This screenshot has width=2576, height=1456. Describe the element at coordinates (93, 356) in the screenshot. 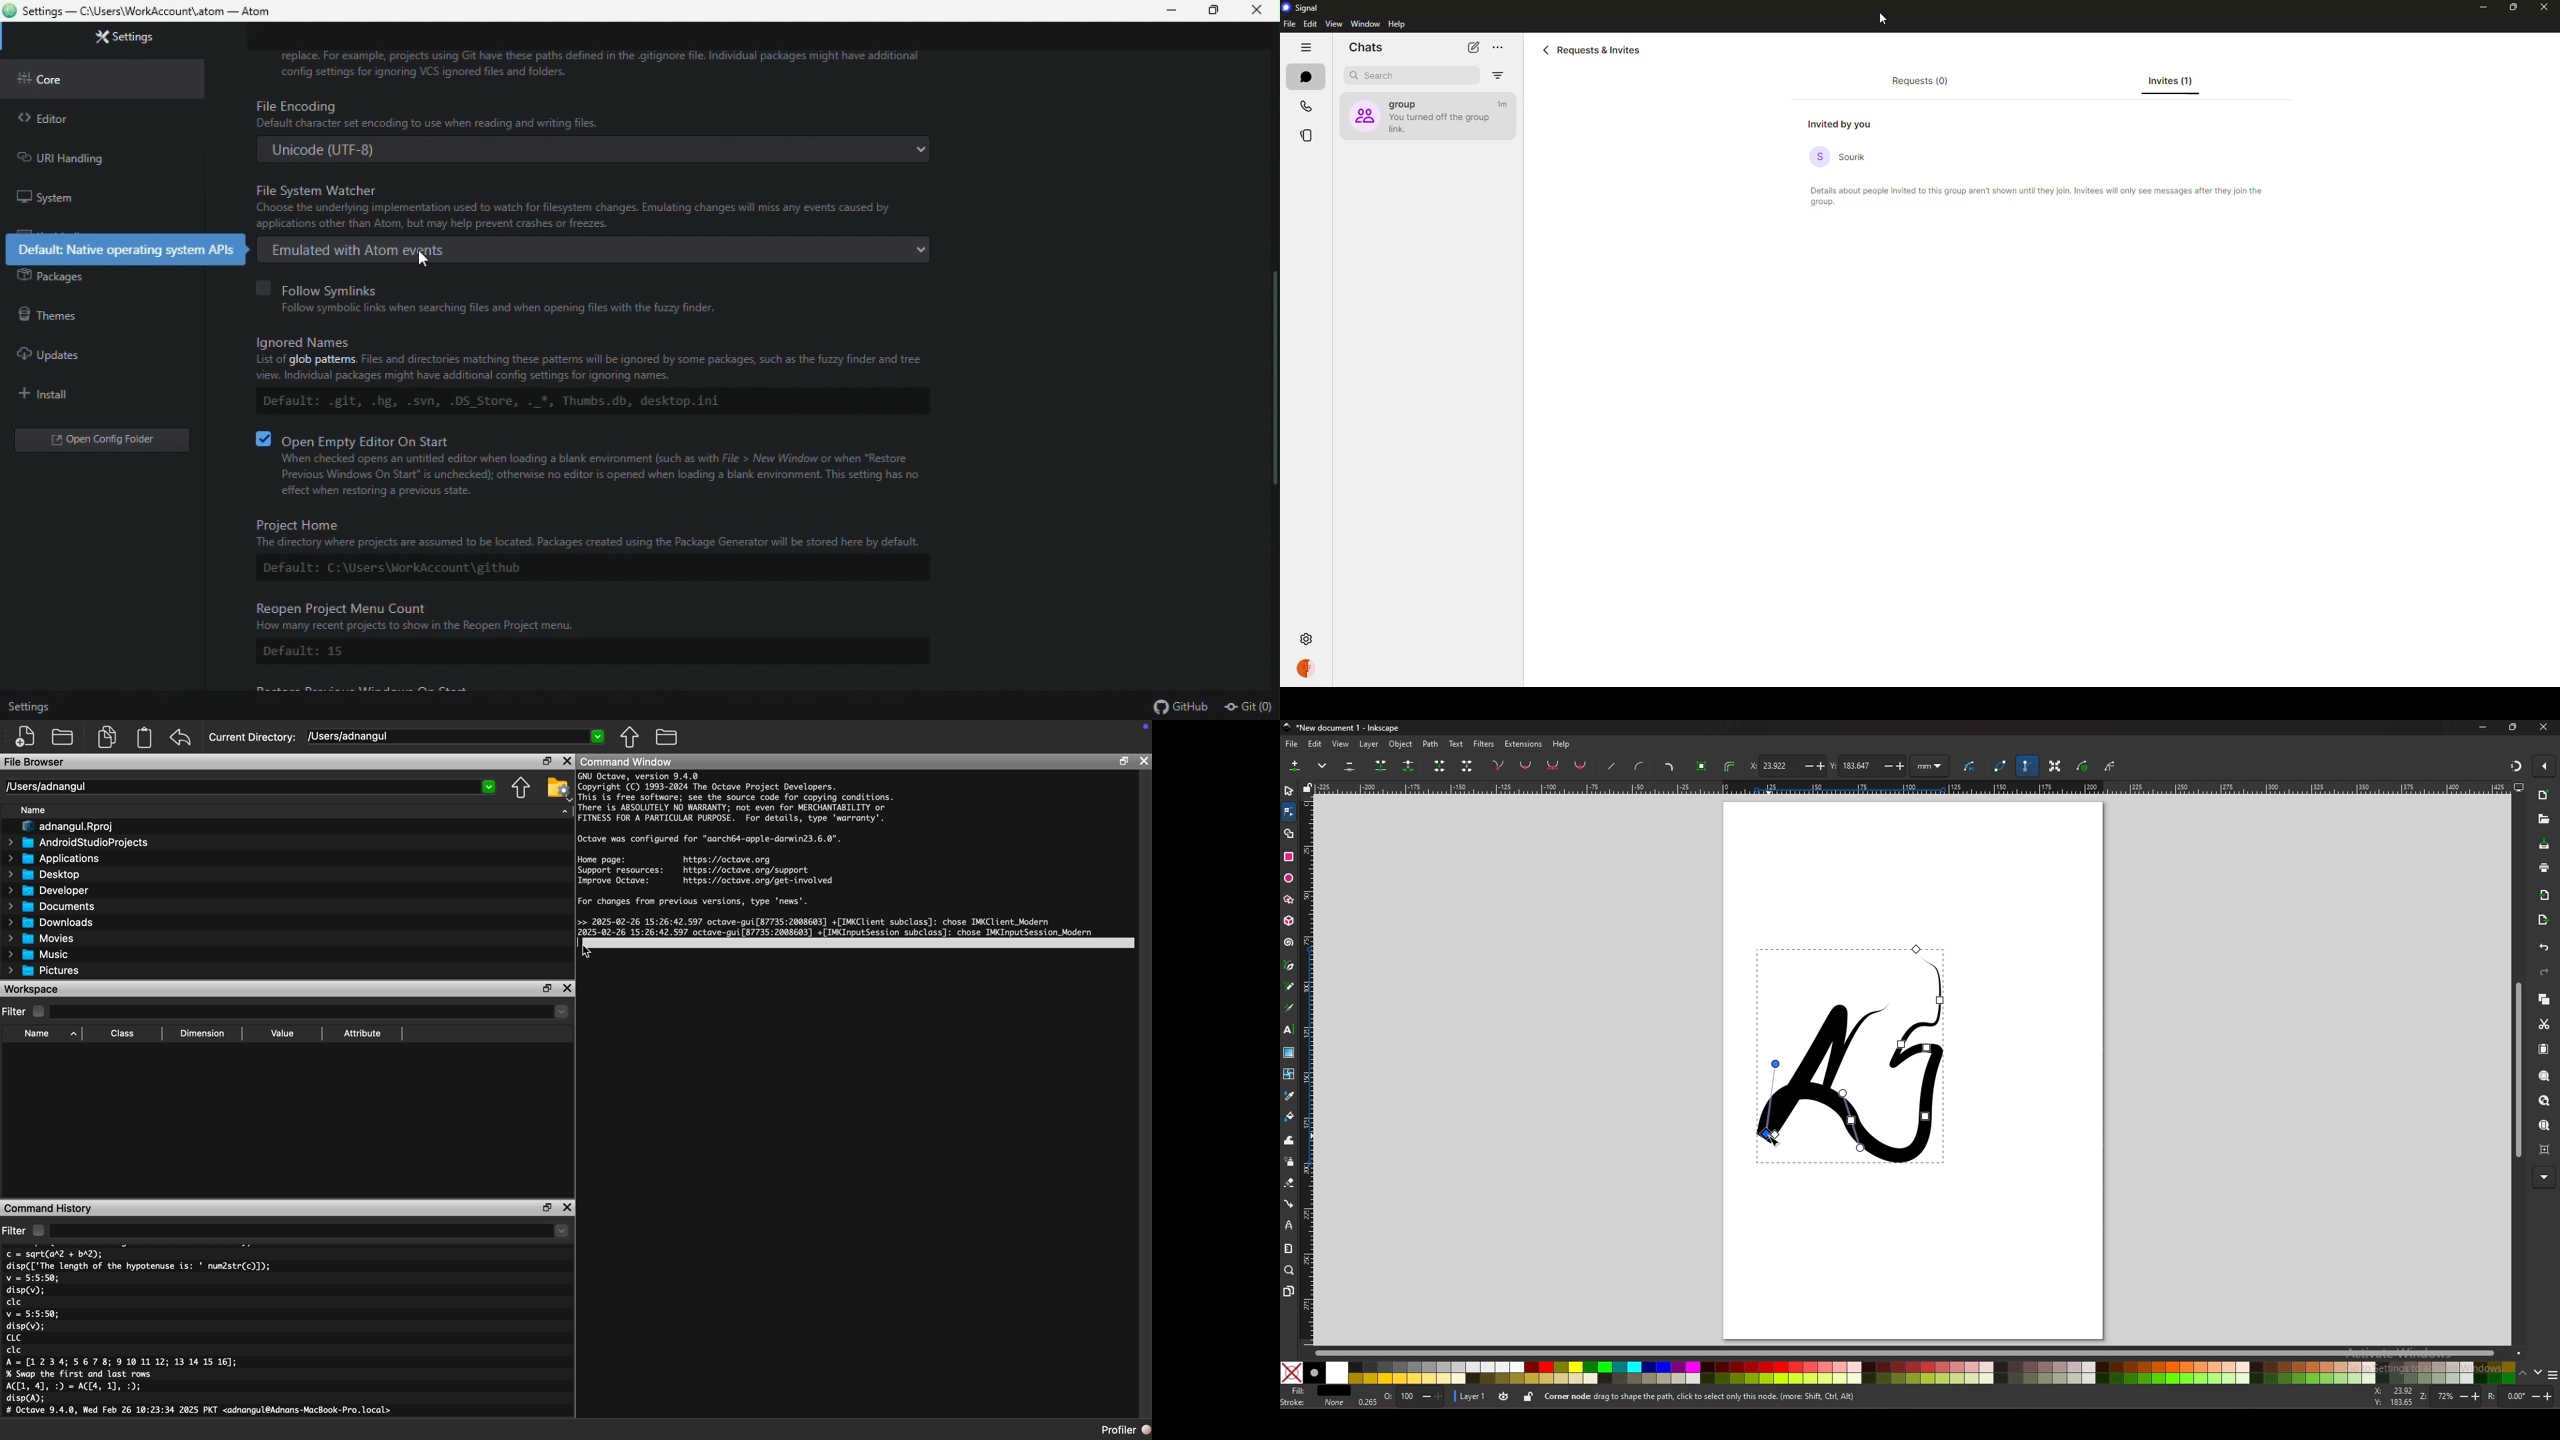

I see `updates` at that location.